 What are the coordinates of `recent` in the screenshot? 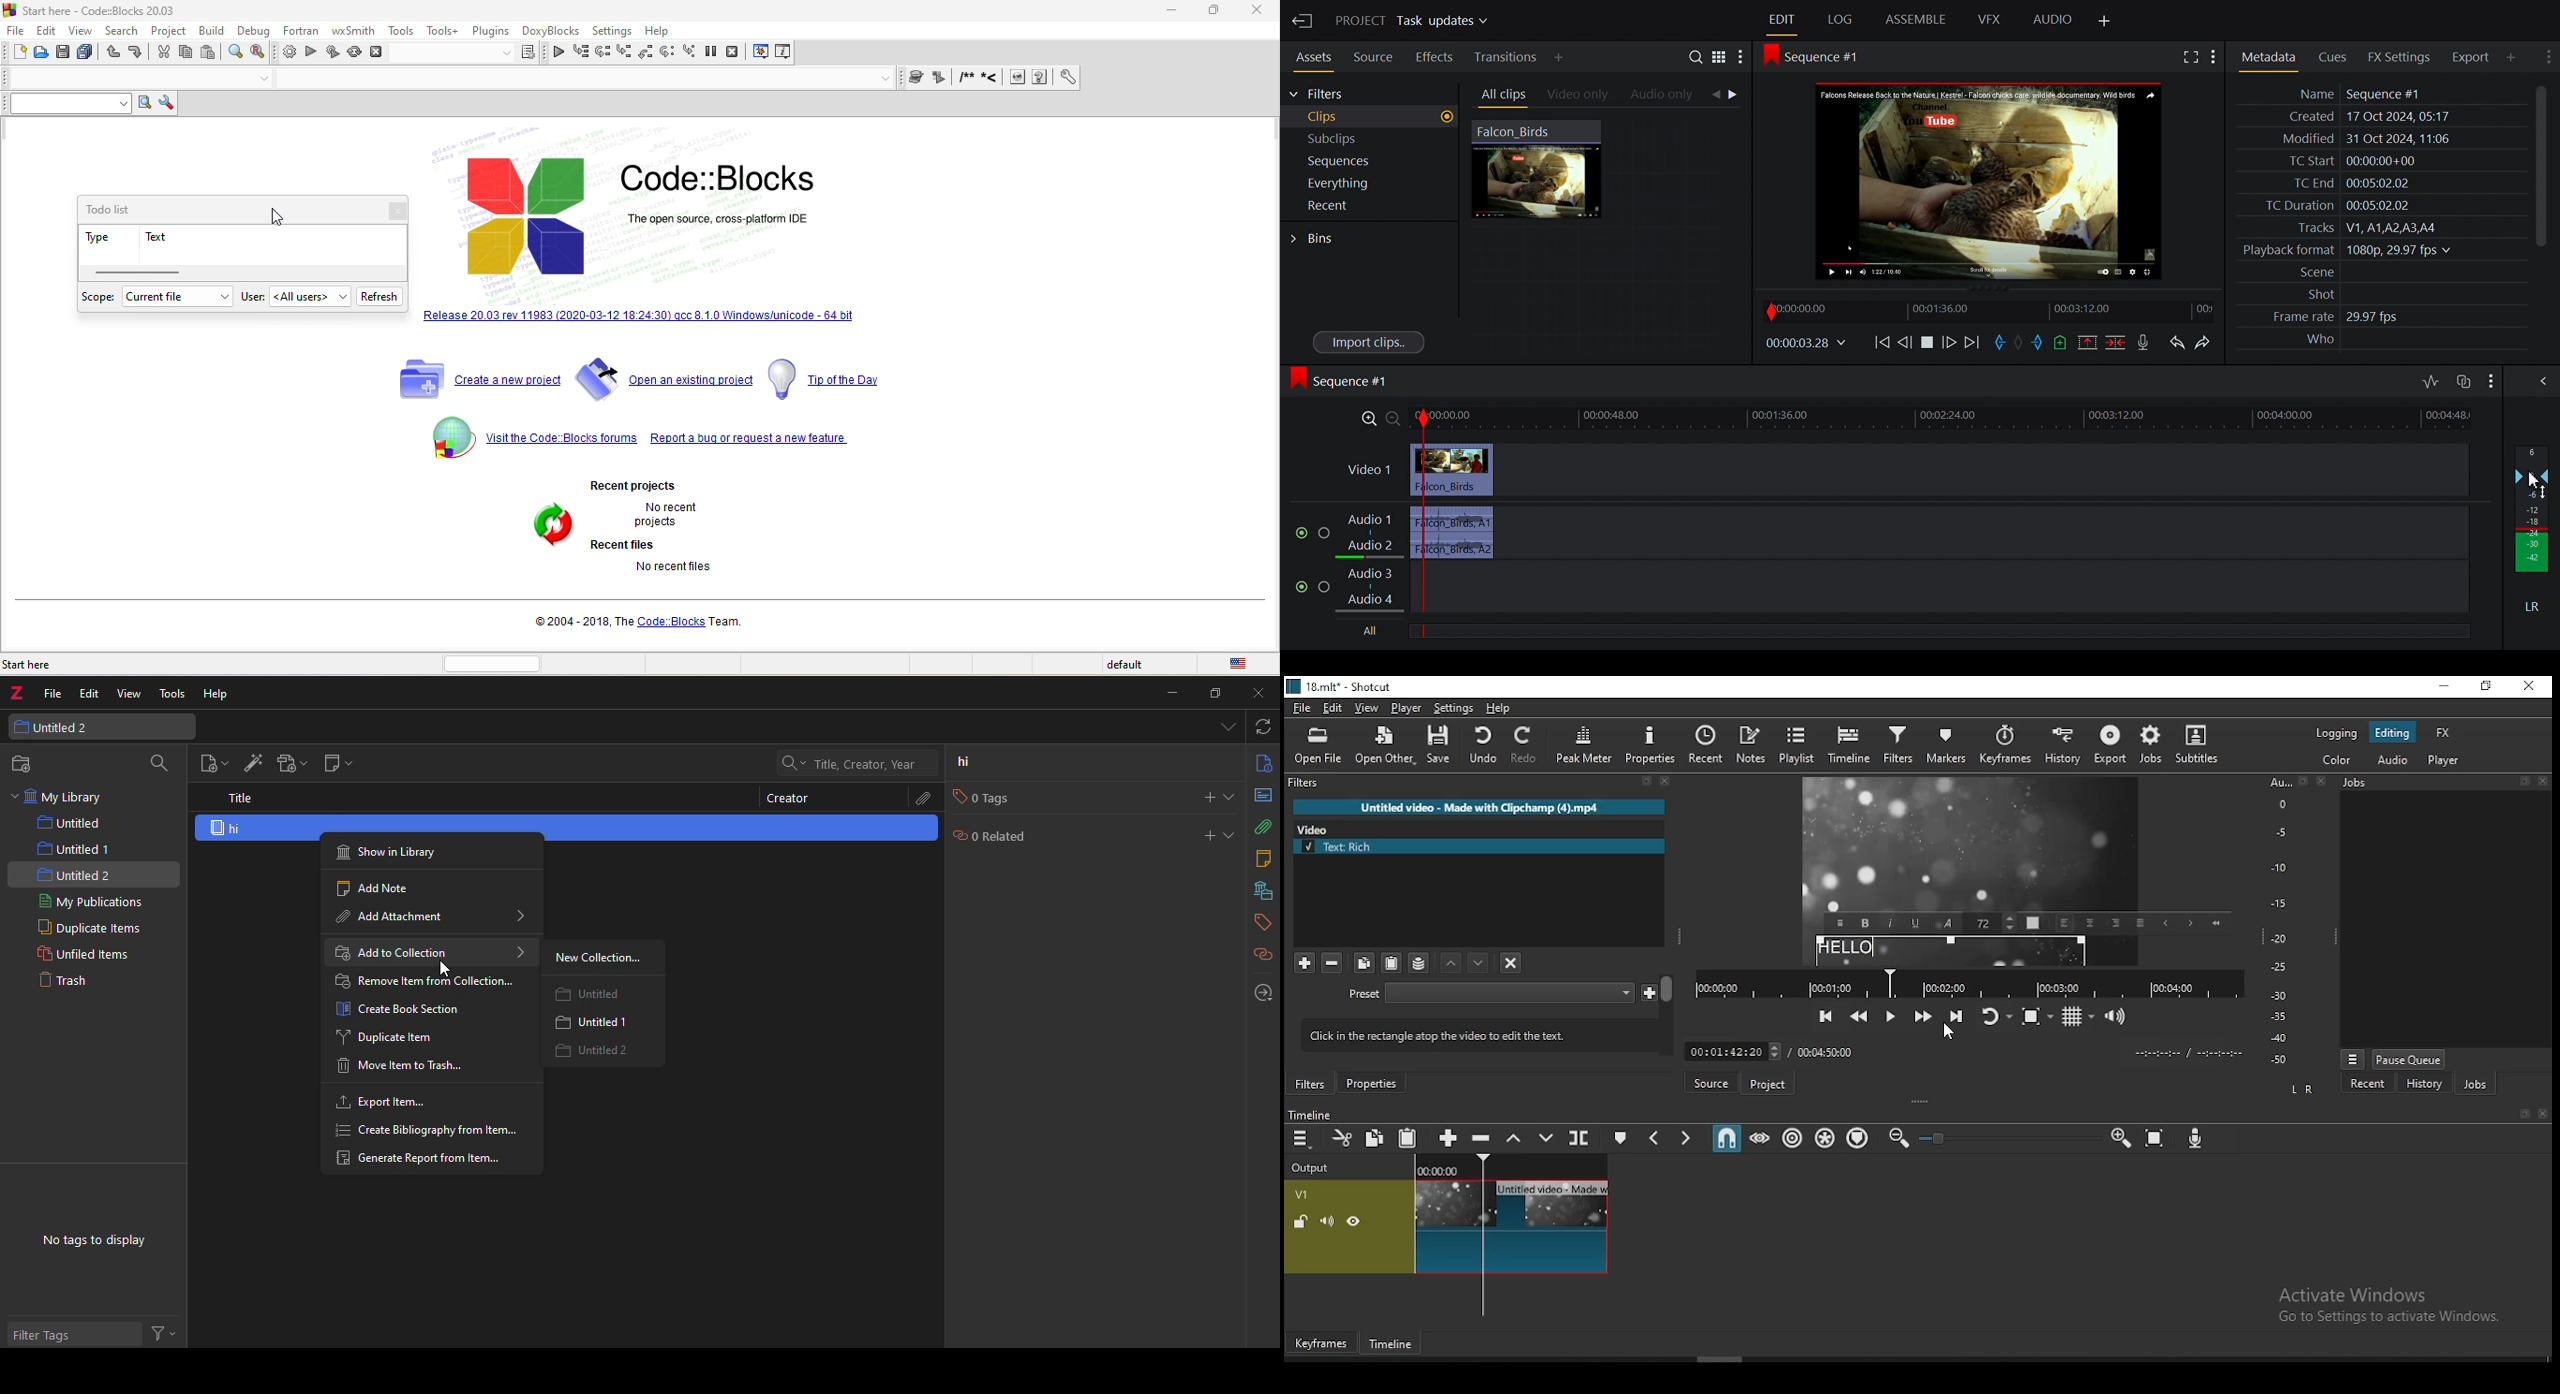 It's located at (1706, 745).